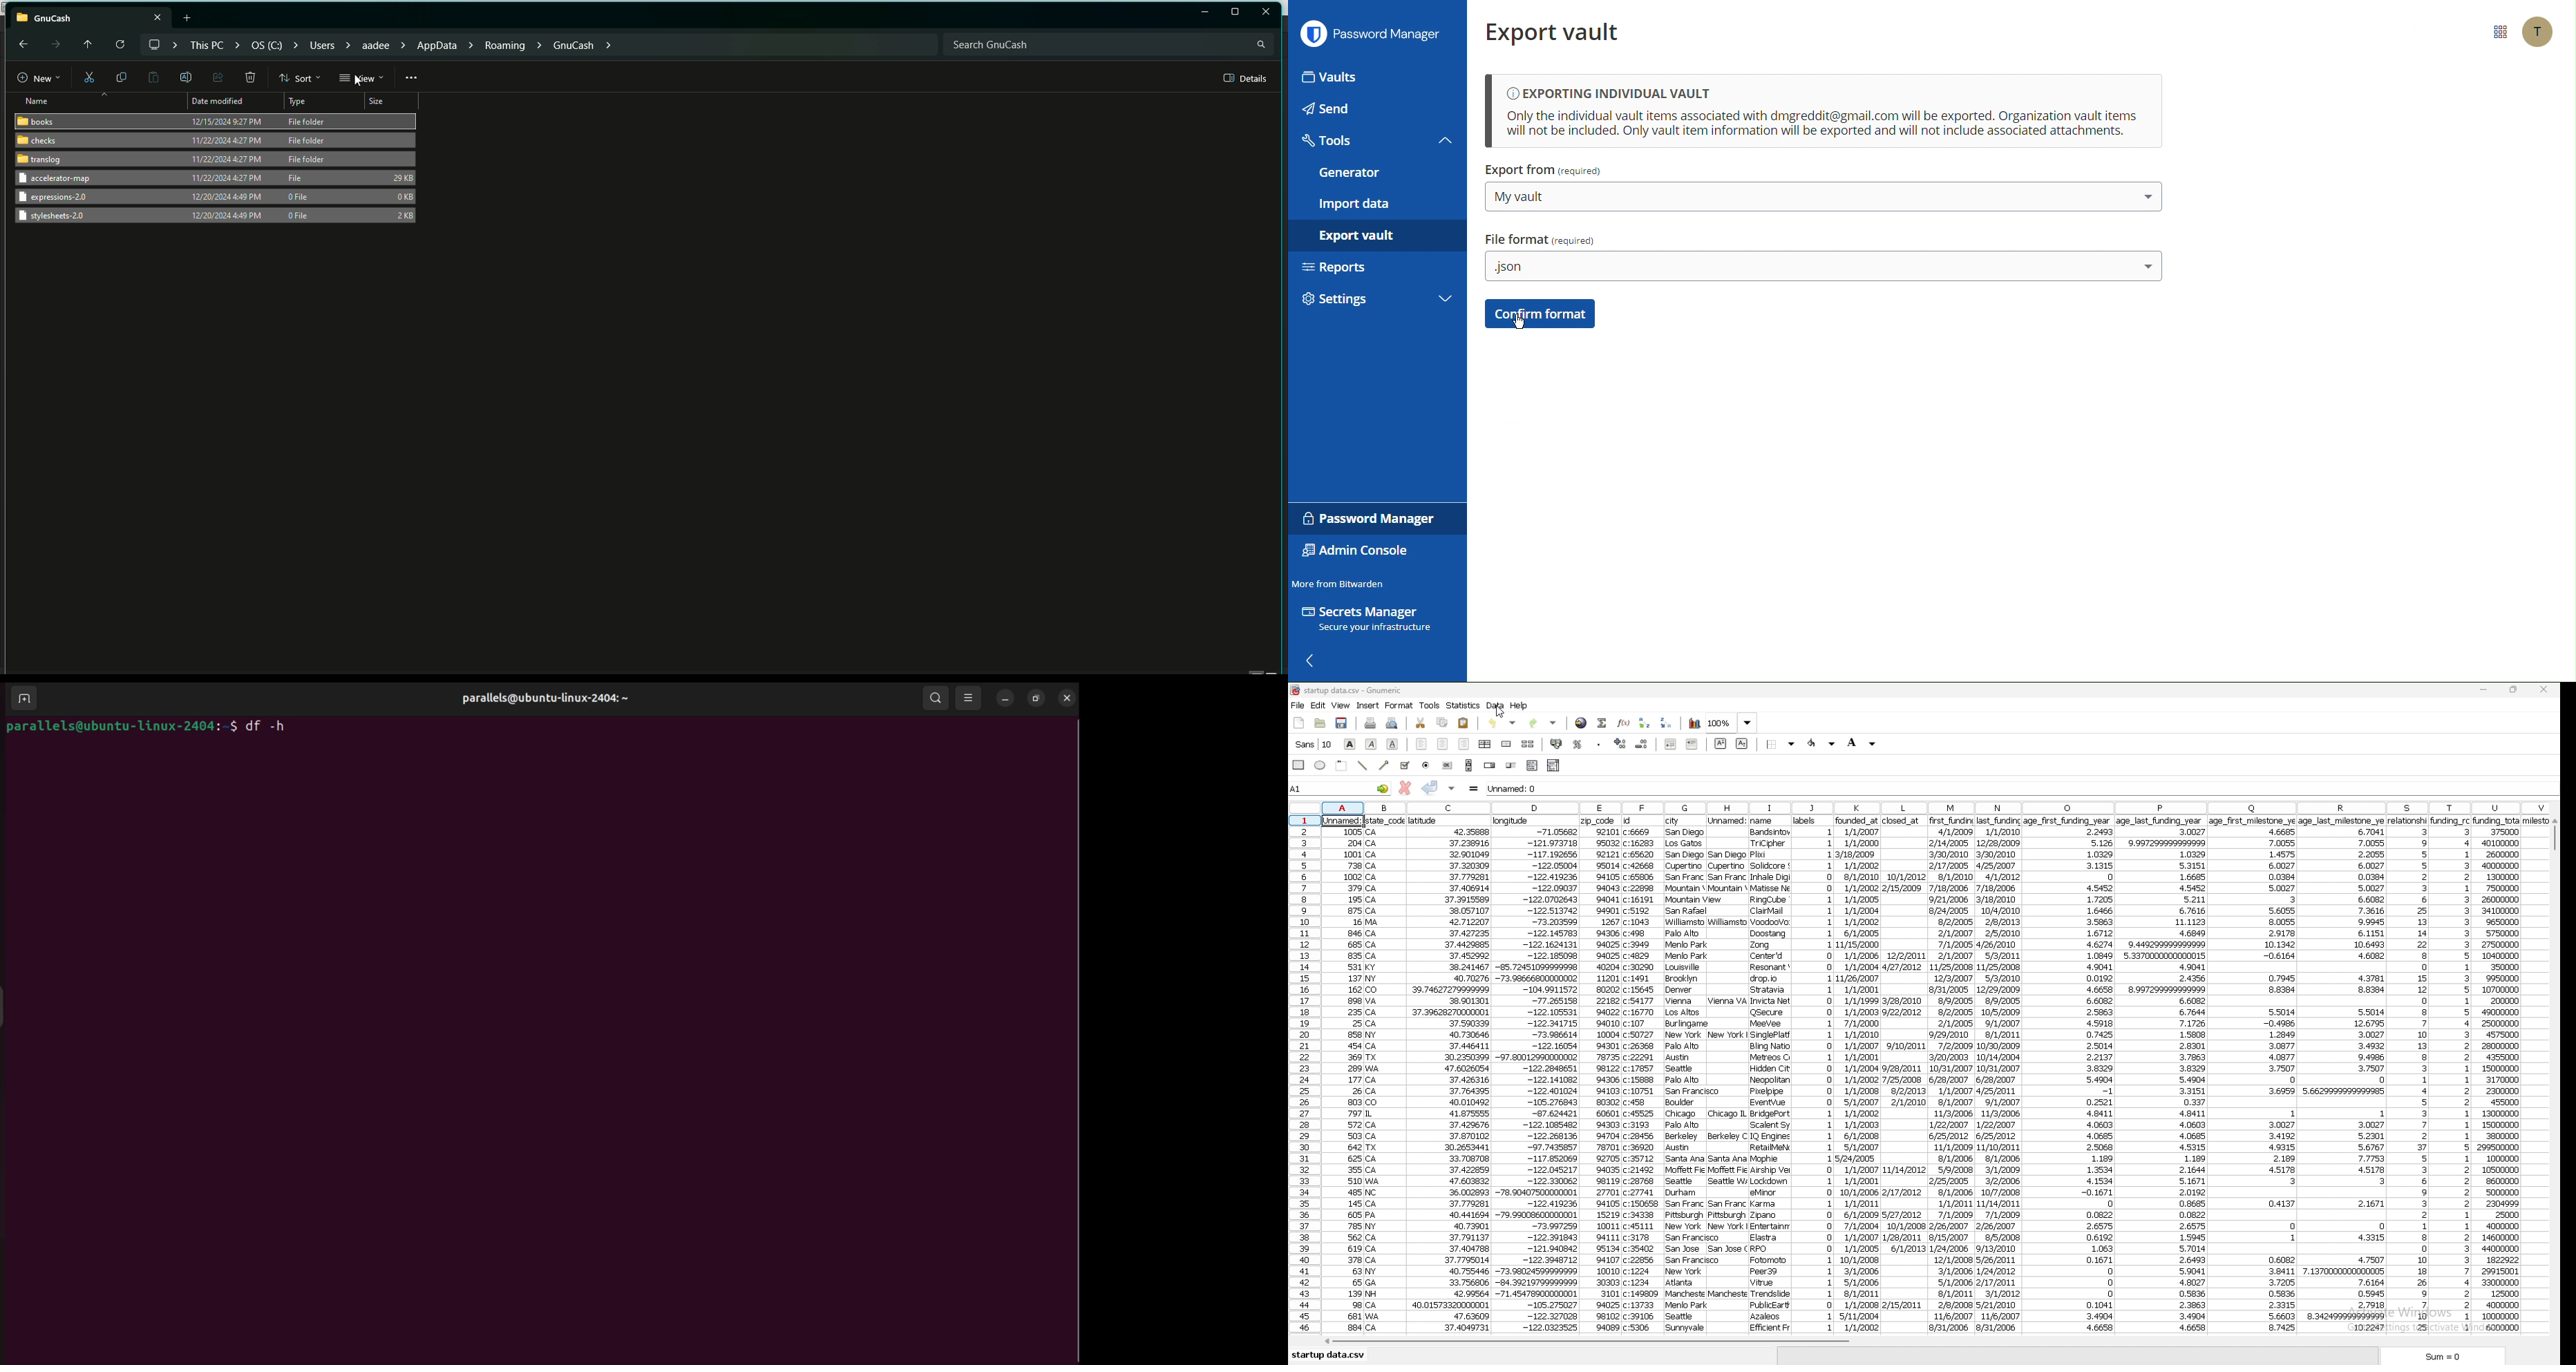 This screenshot has width=2576, height=1372. I want to click on arrowed line, so click(1385, 765).